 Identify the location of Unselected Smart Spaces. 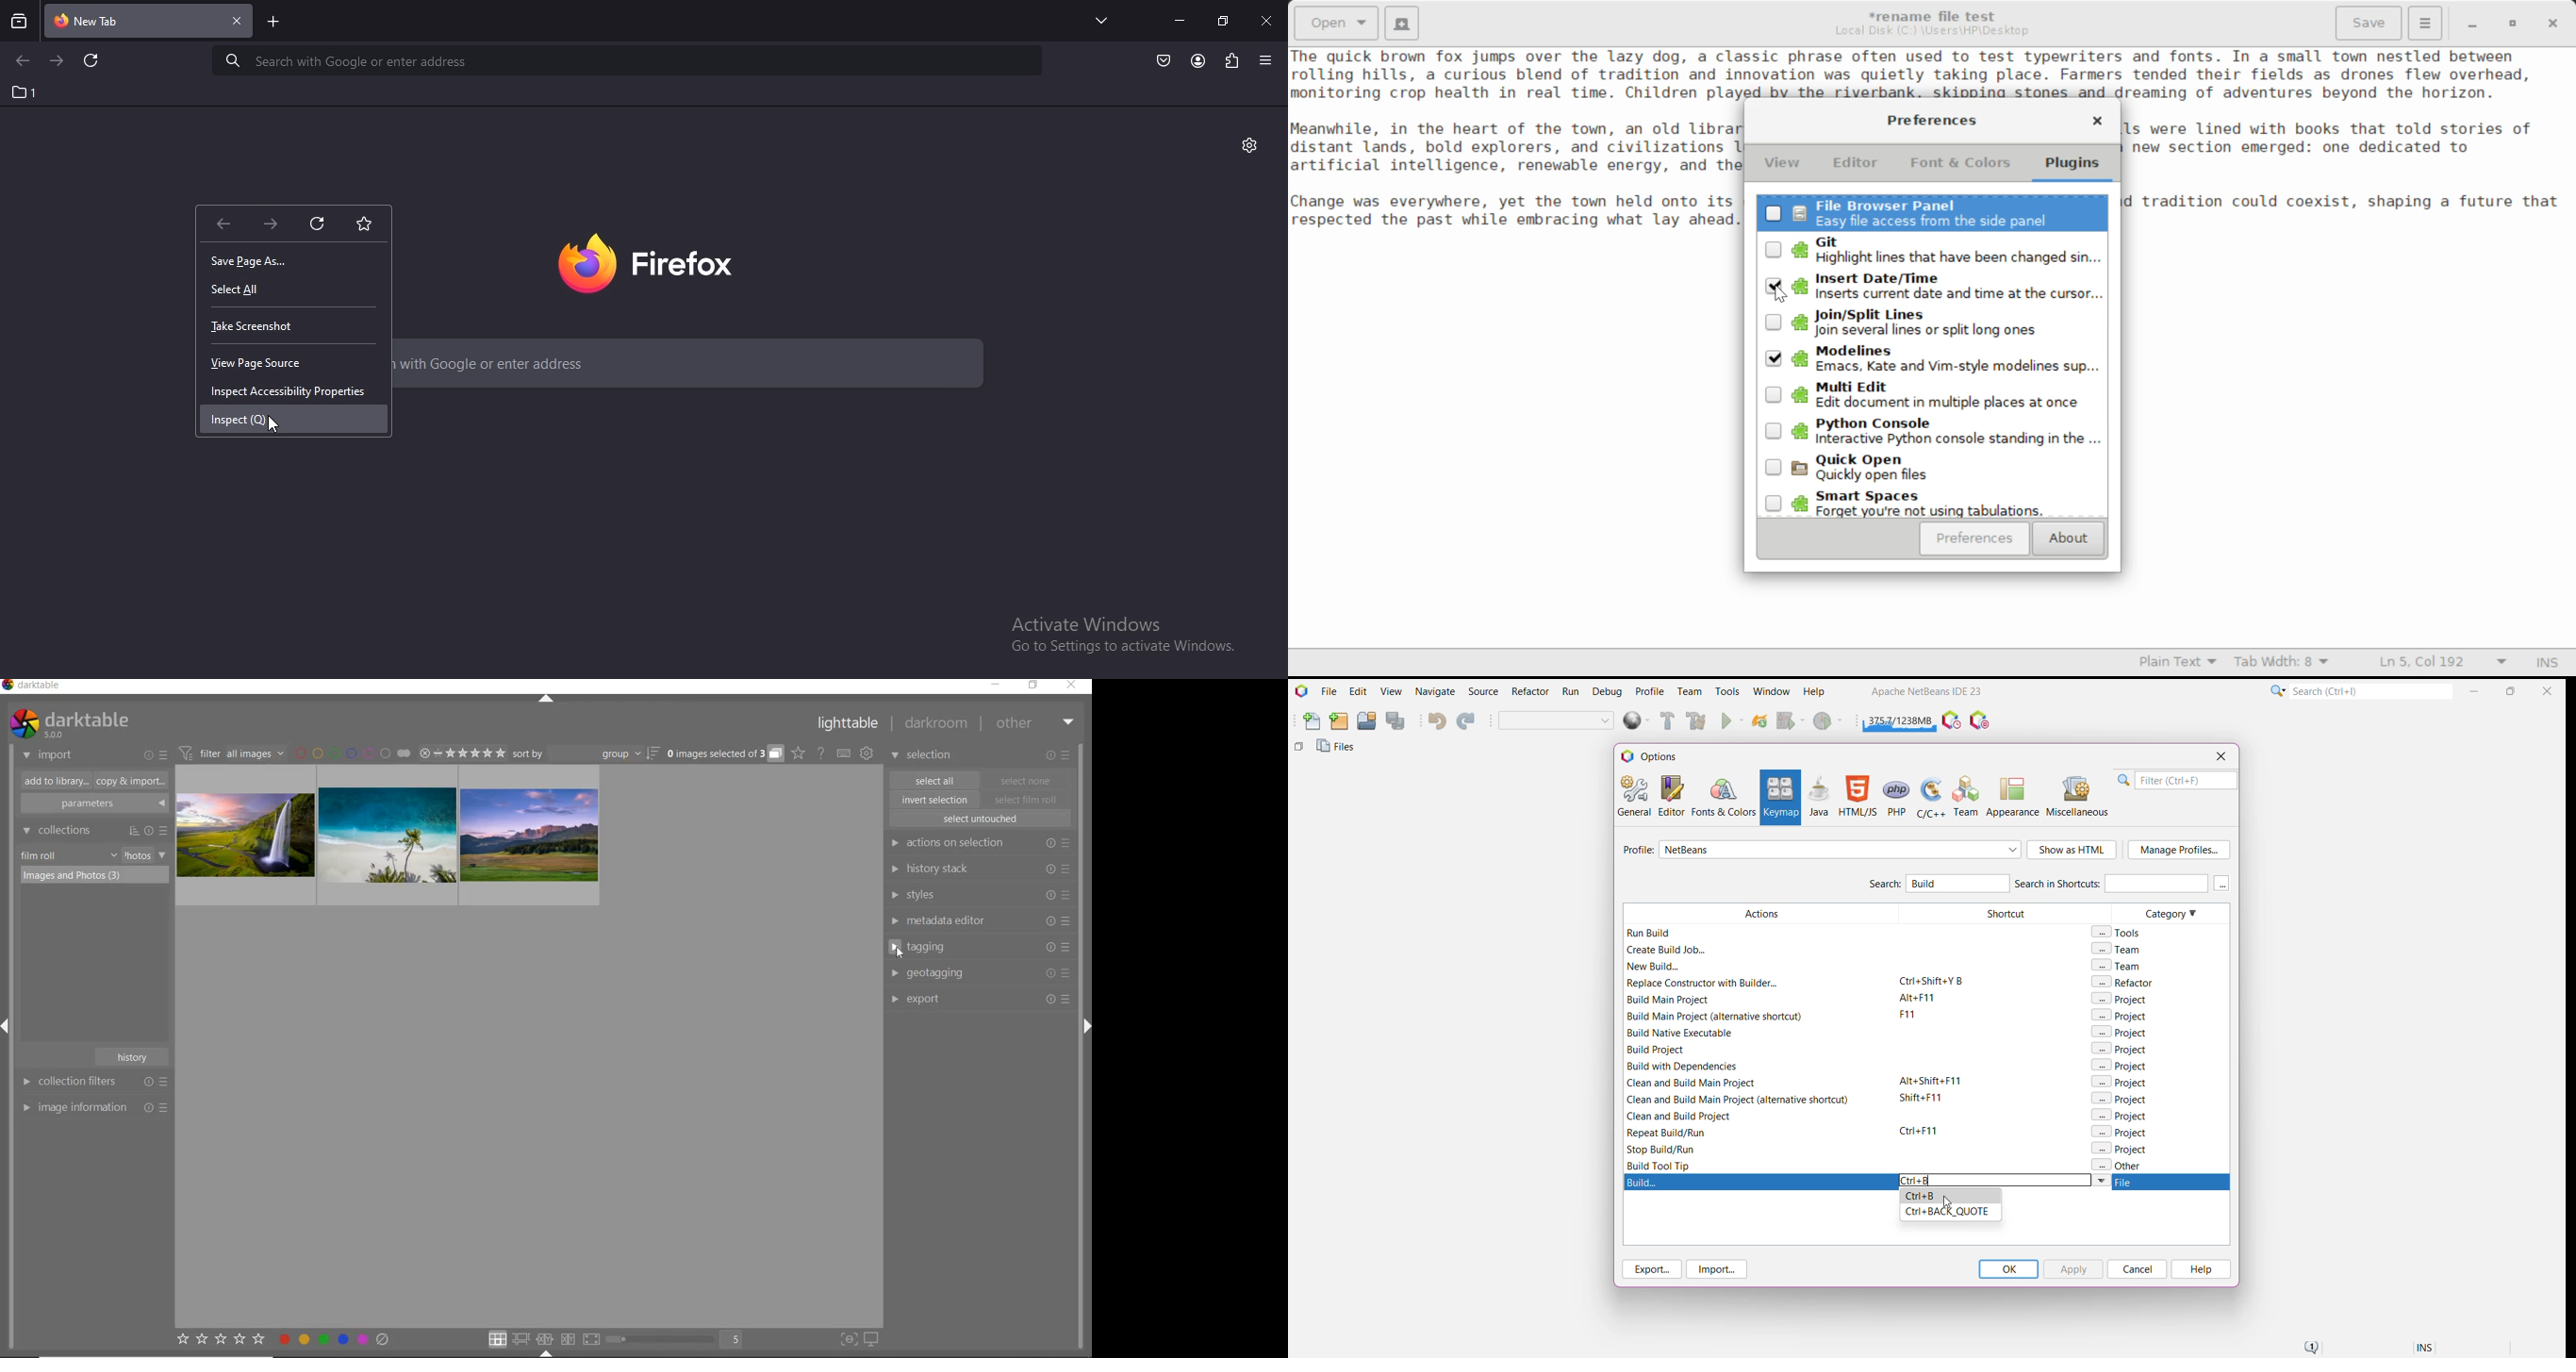
(1931, 505).